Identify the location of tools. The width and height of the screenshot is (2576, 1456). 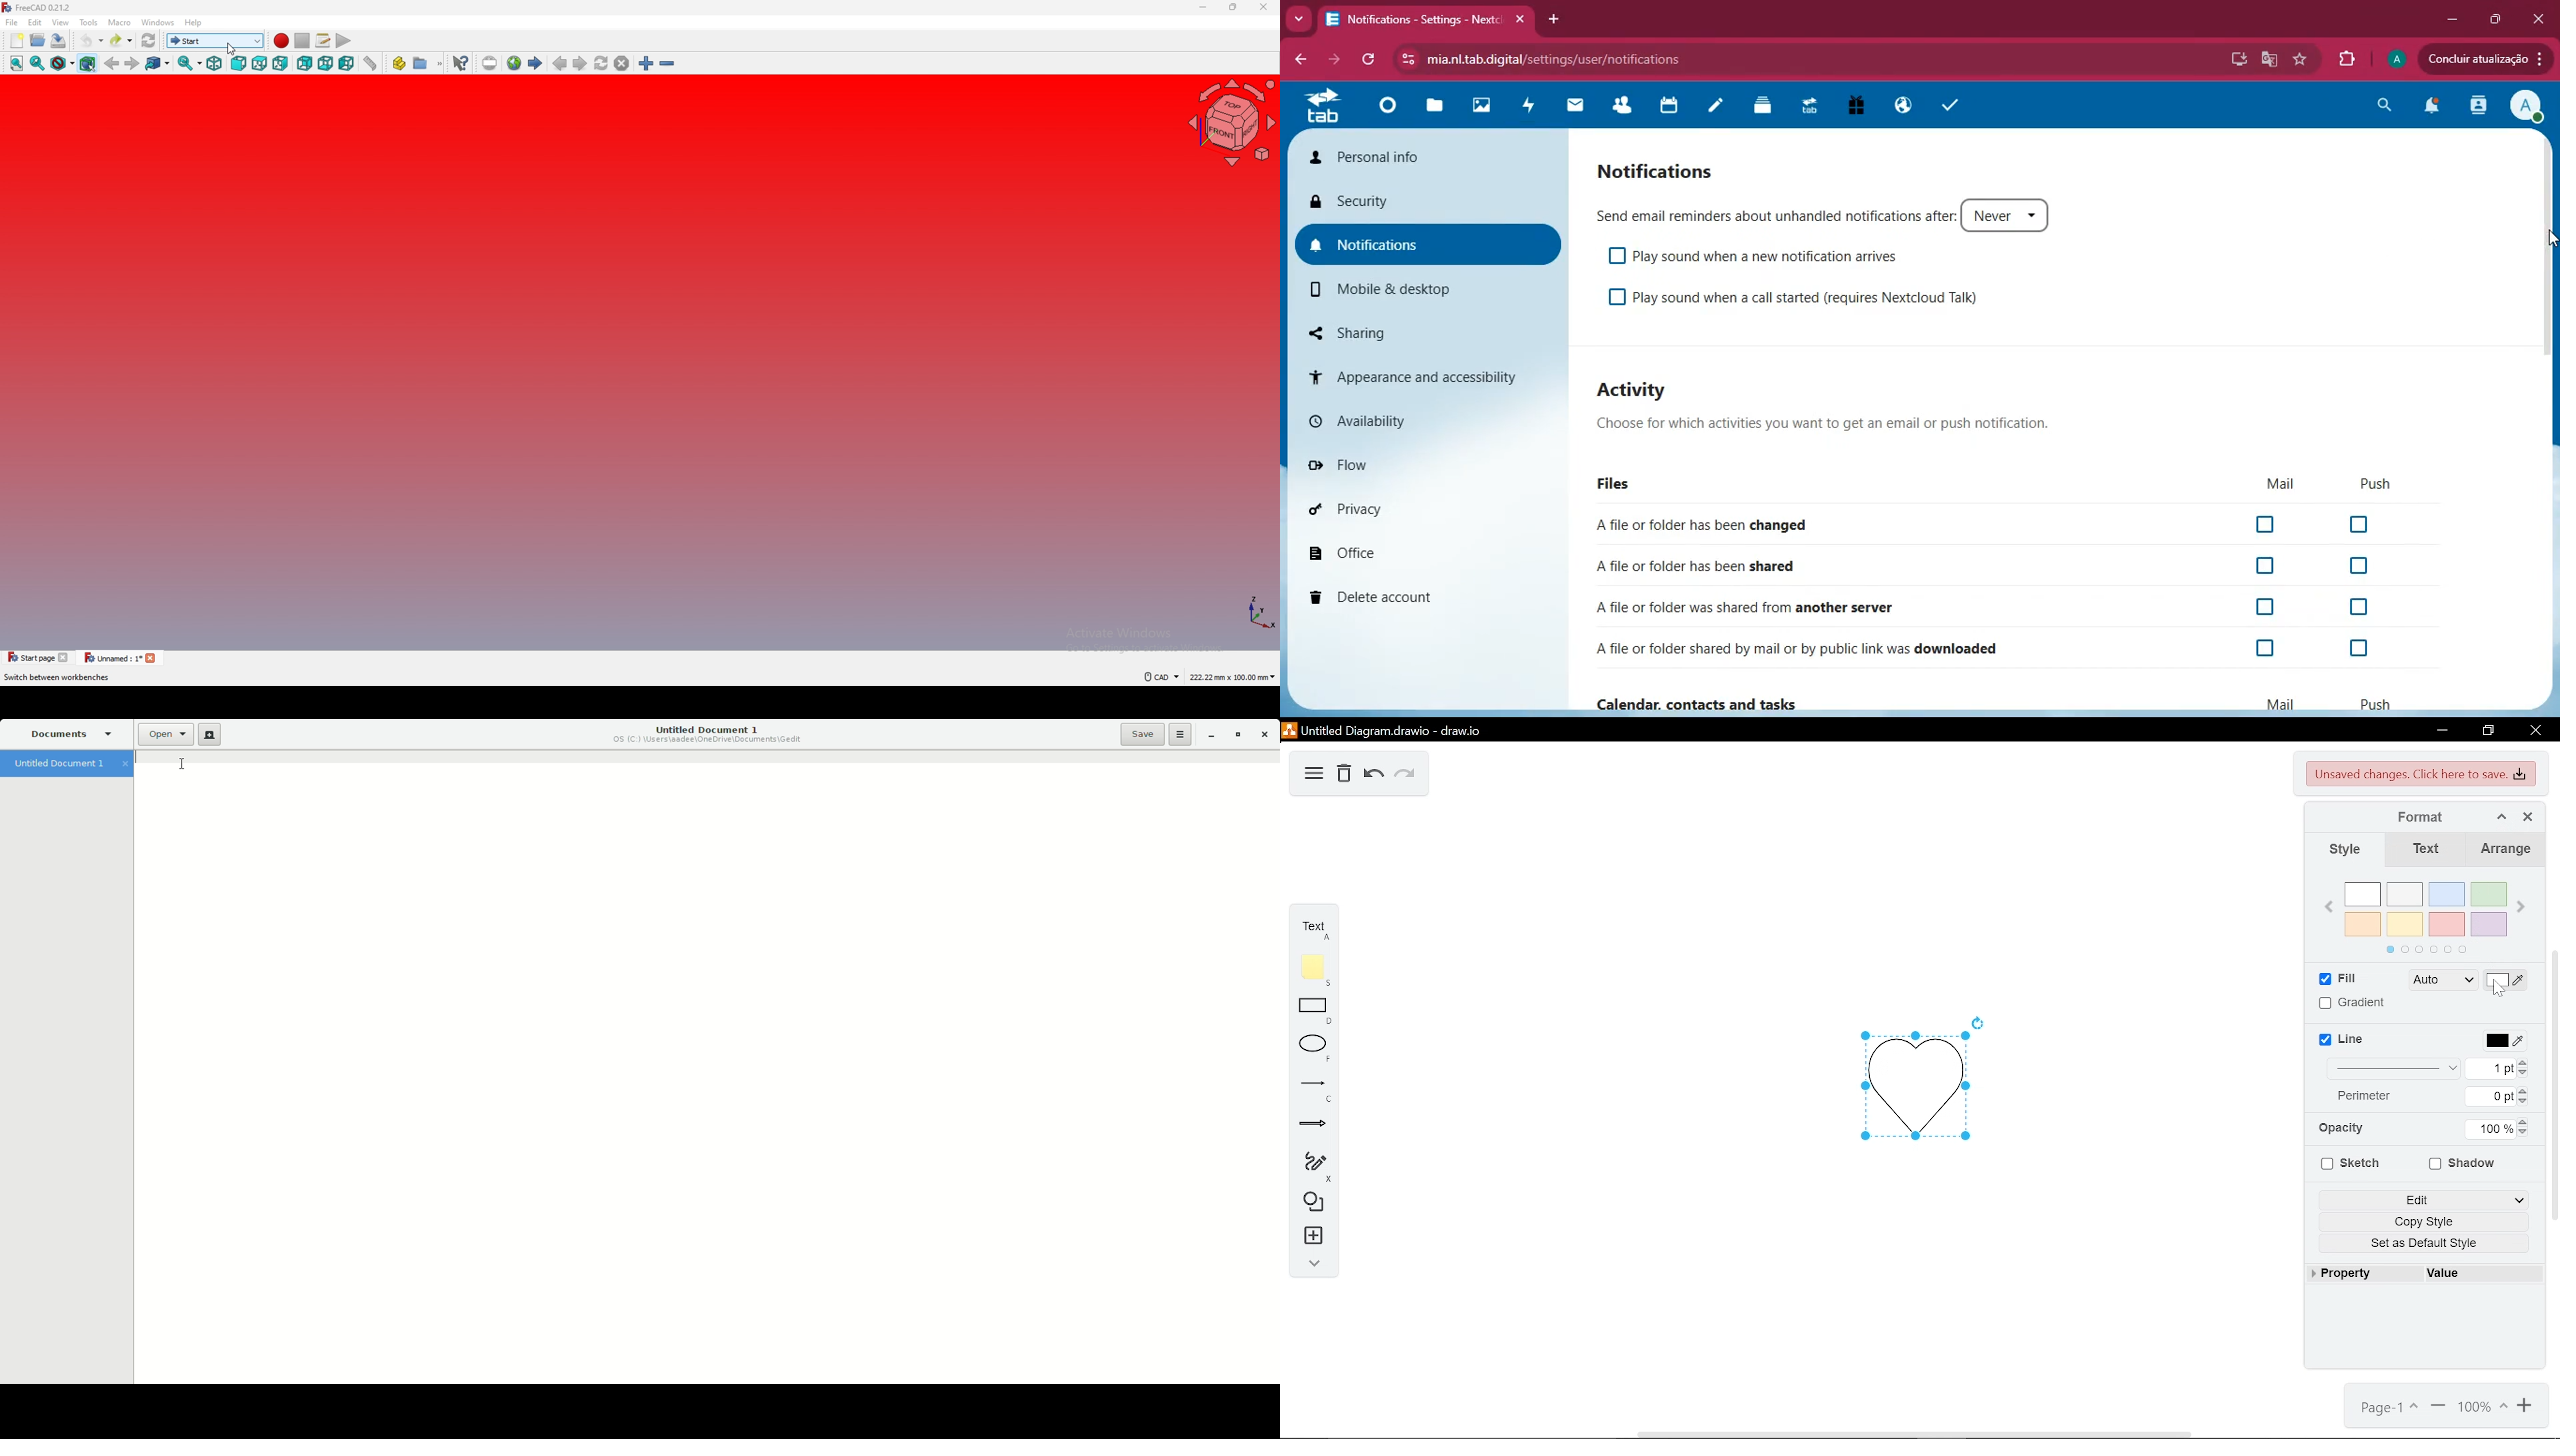
(89, 22).